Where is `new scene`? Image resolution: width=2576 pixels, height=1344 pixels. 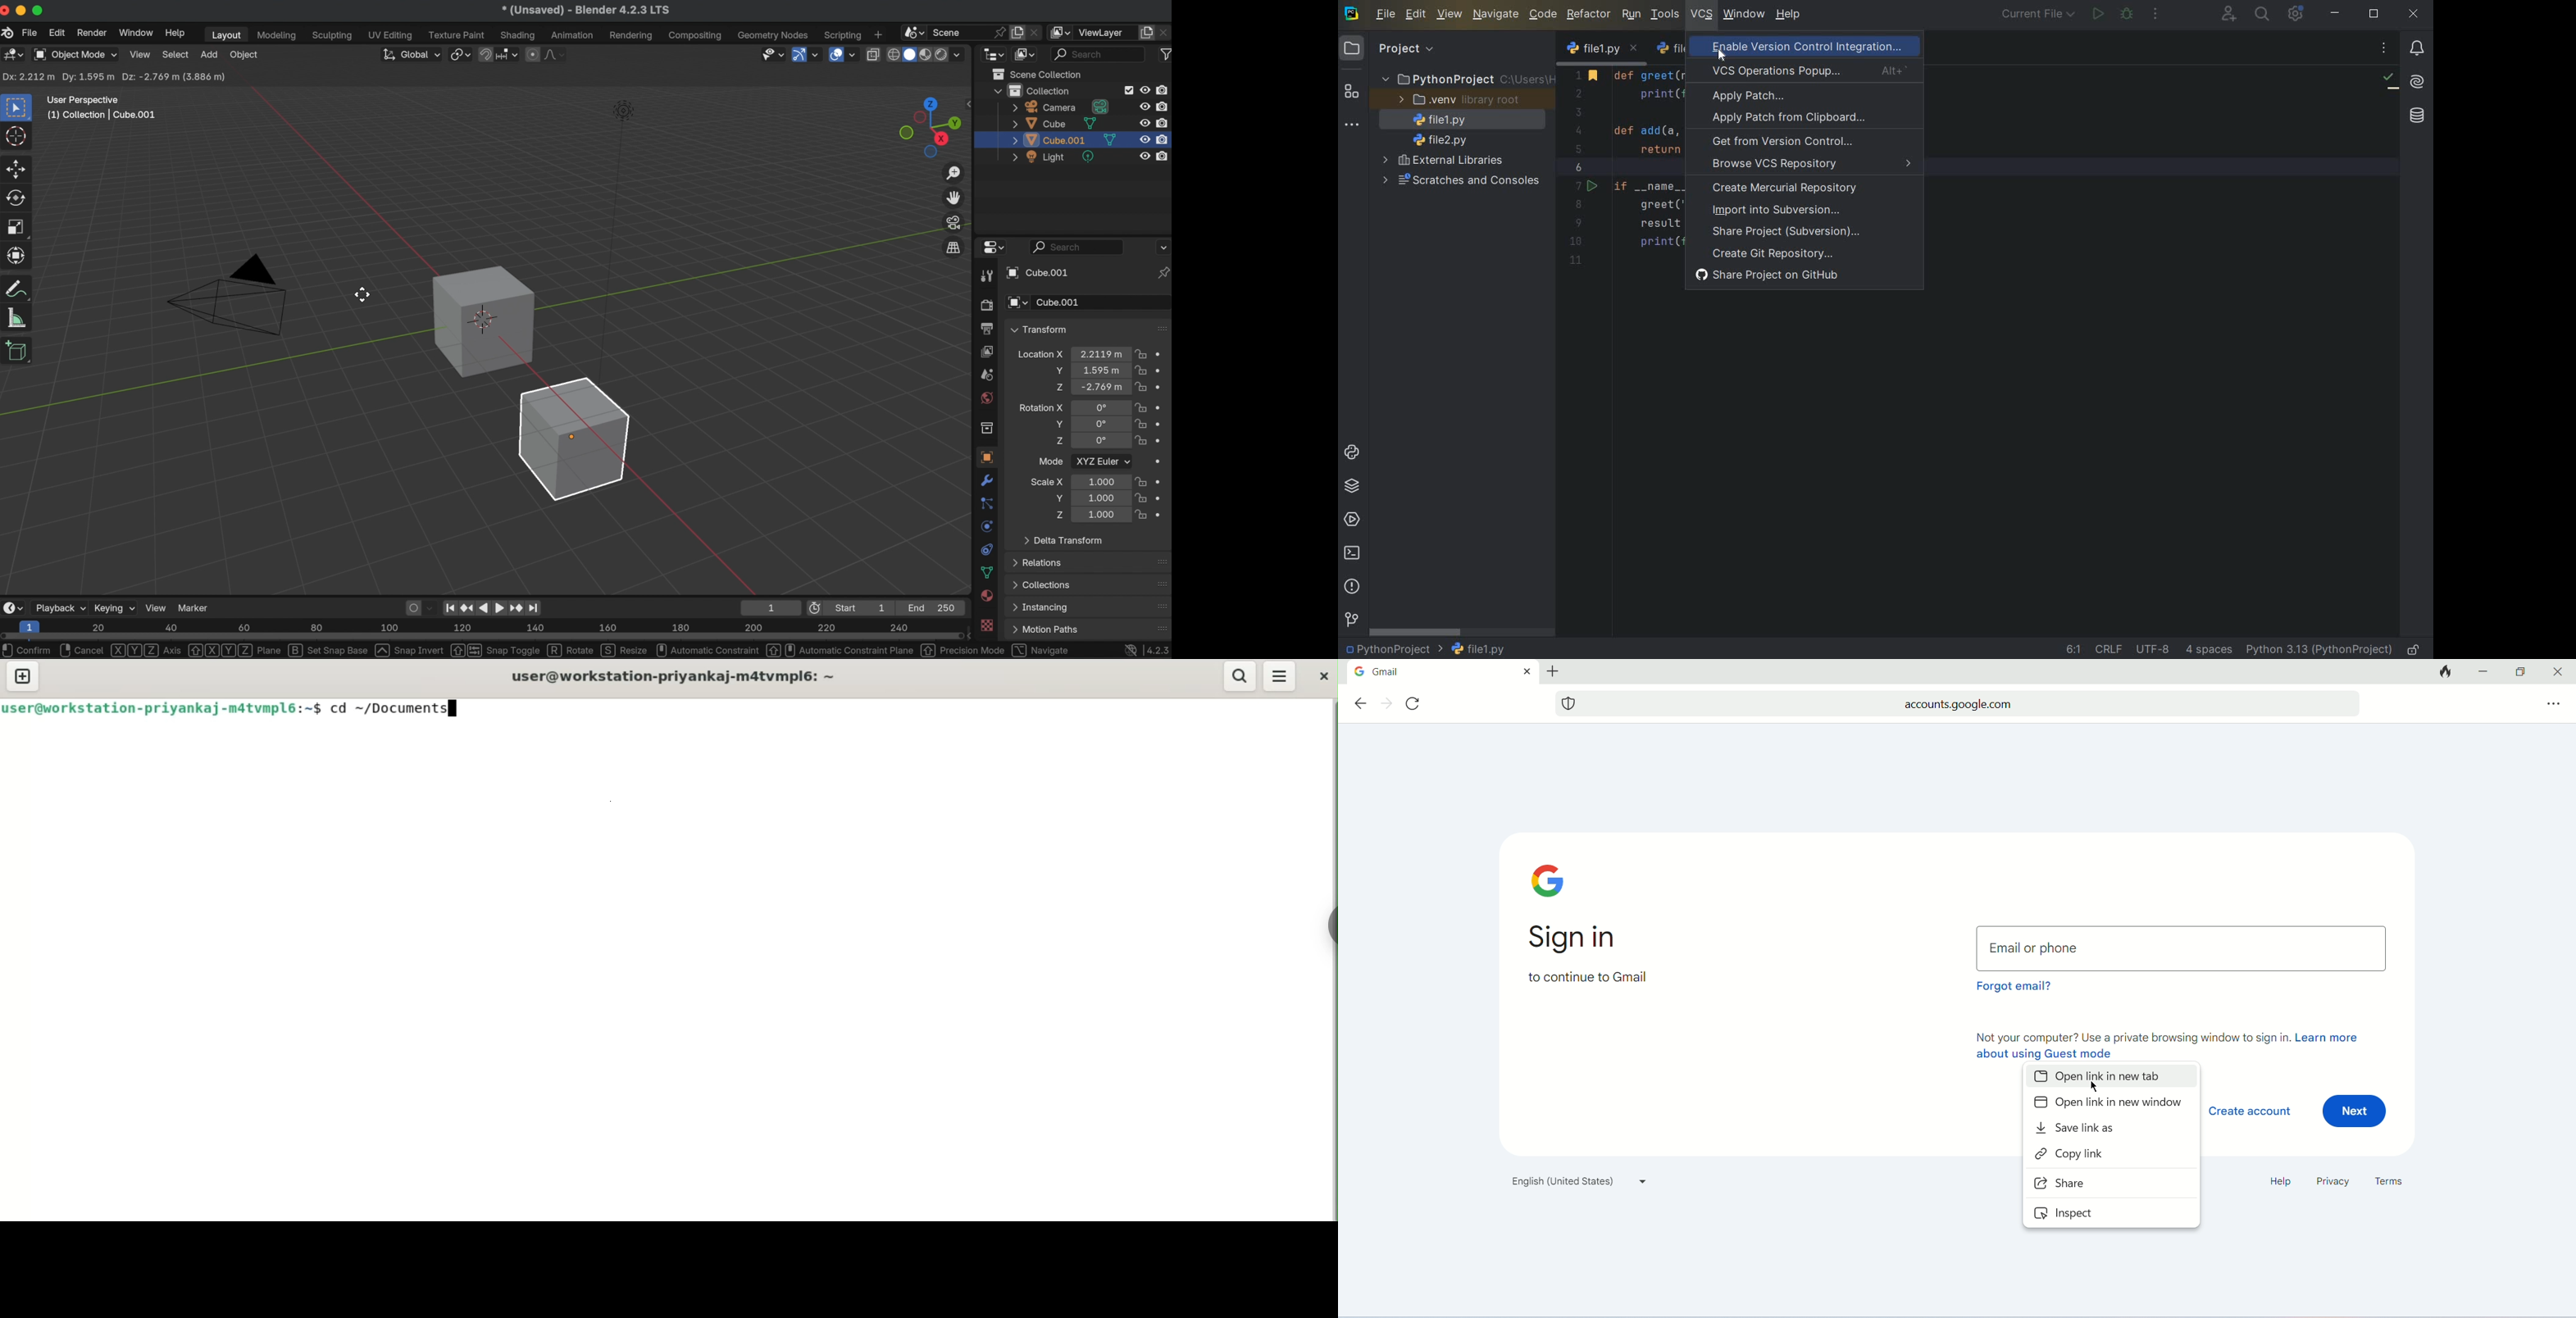
new scene is located at coordinates (1018, 32).